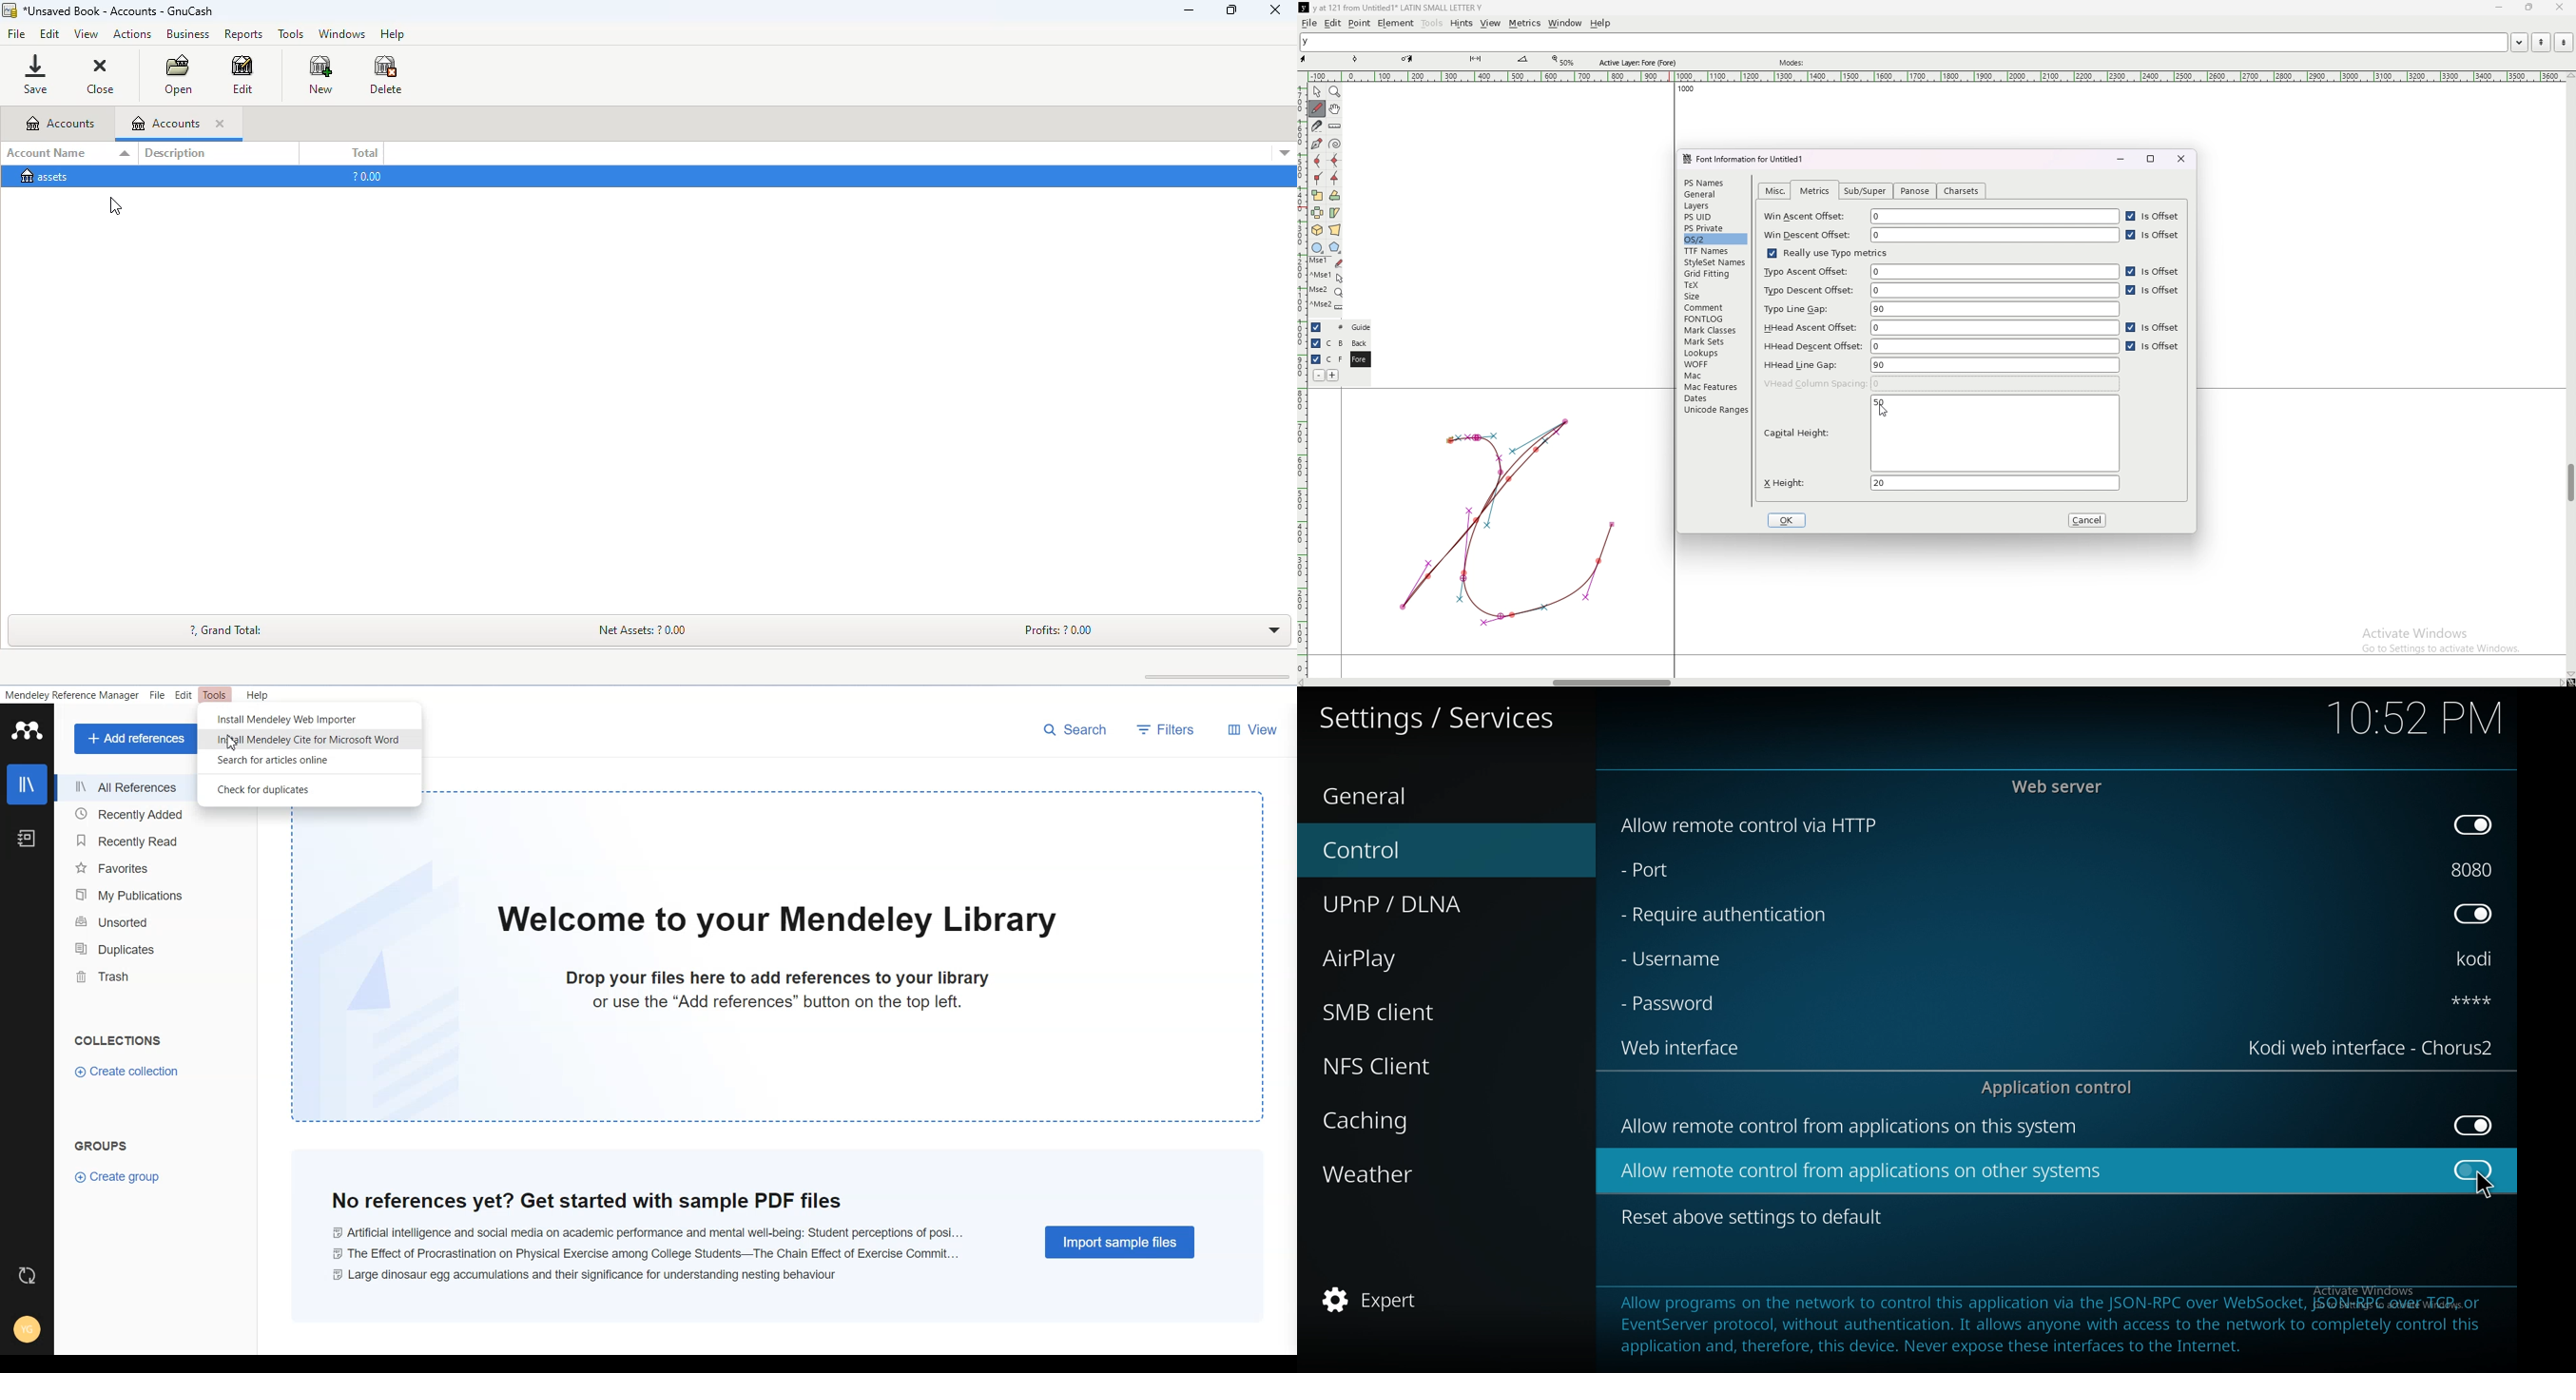 The image size is (2576, 1400). Describe the element at coordinates (2473, 870) in the screenshot. I see `port number` at that location.